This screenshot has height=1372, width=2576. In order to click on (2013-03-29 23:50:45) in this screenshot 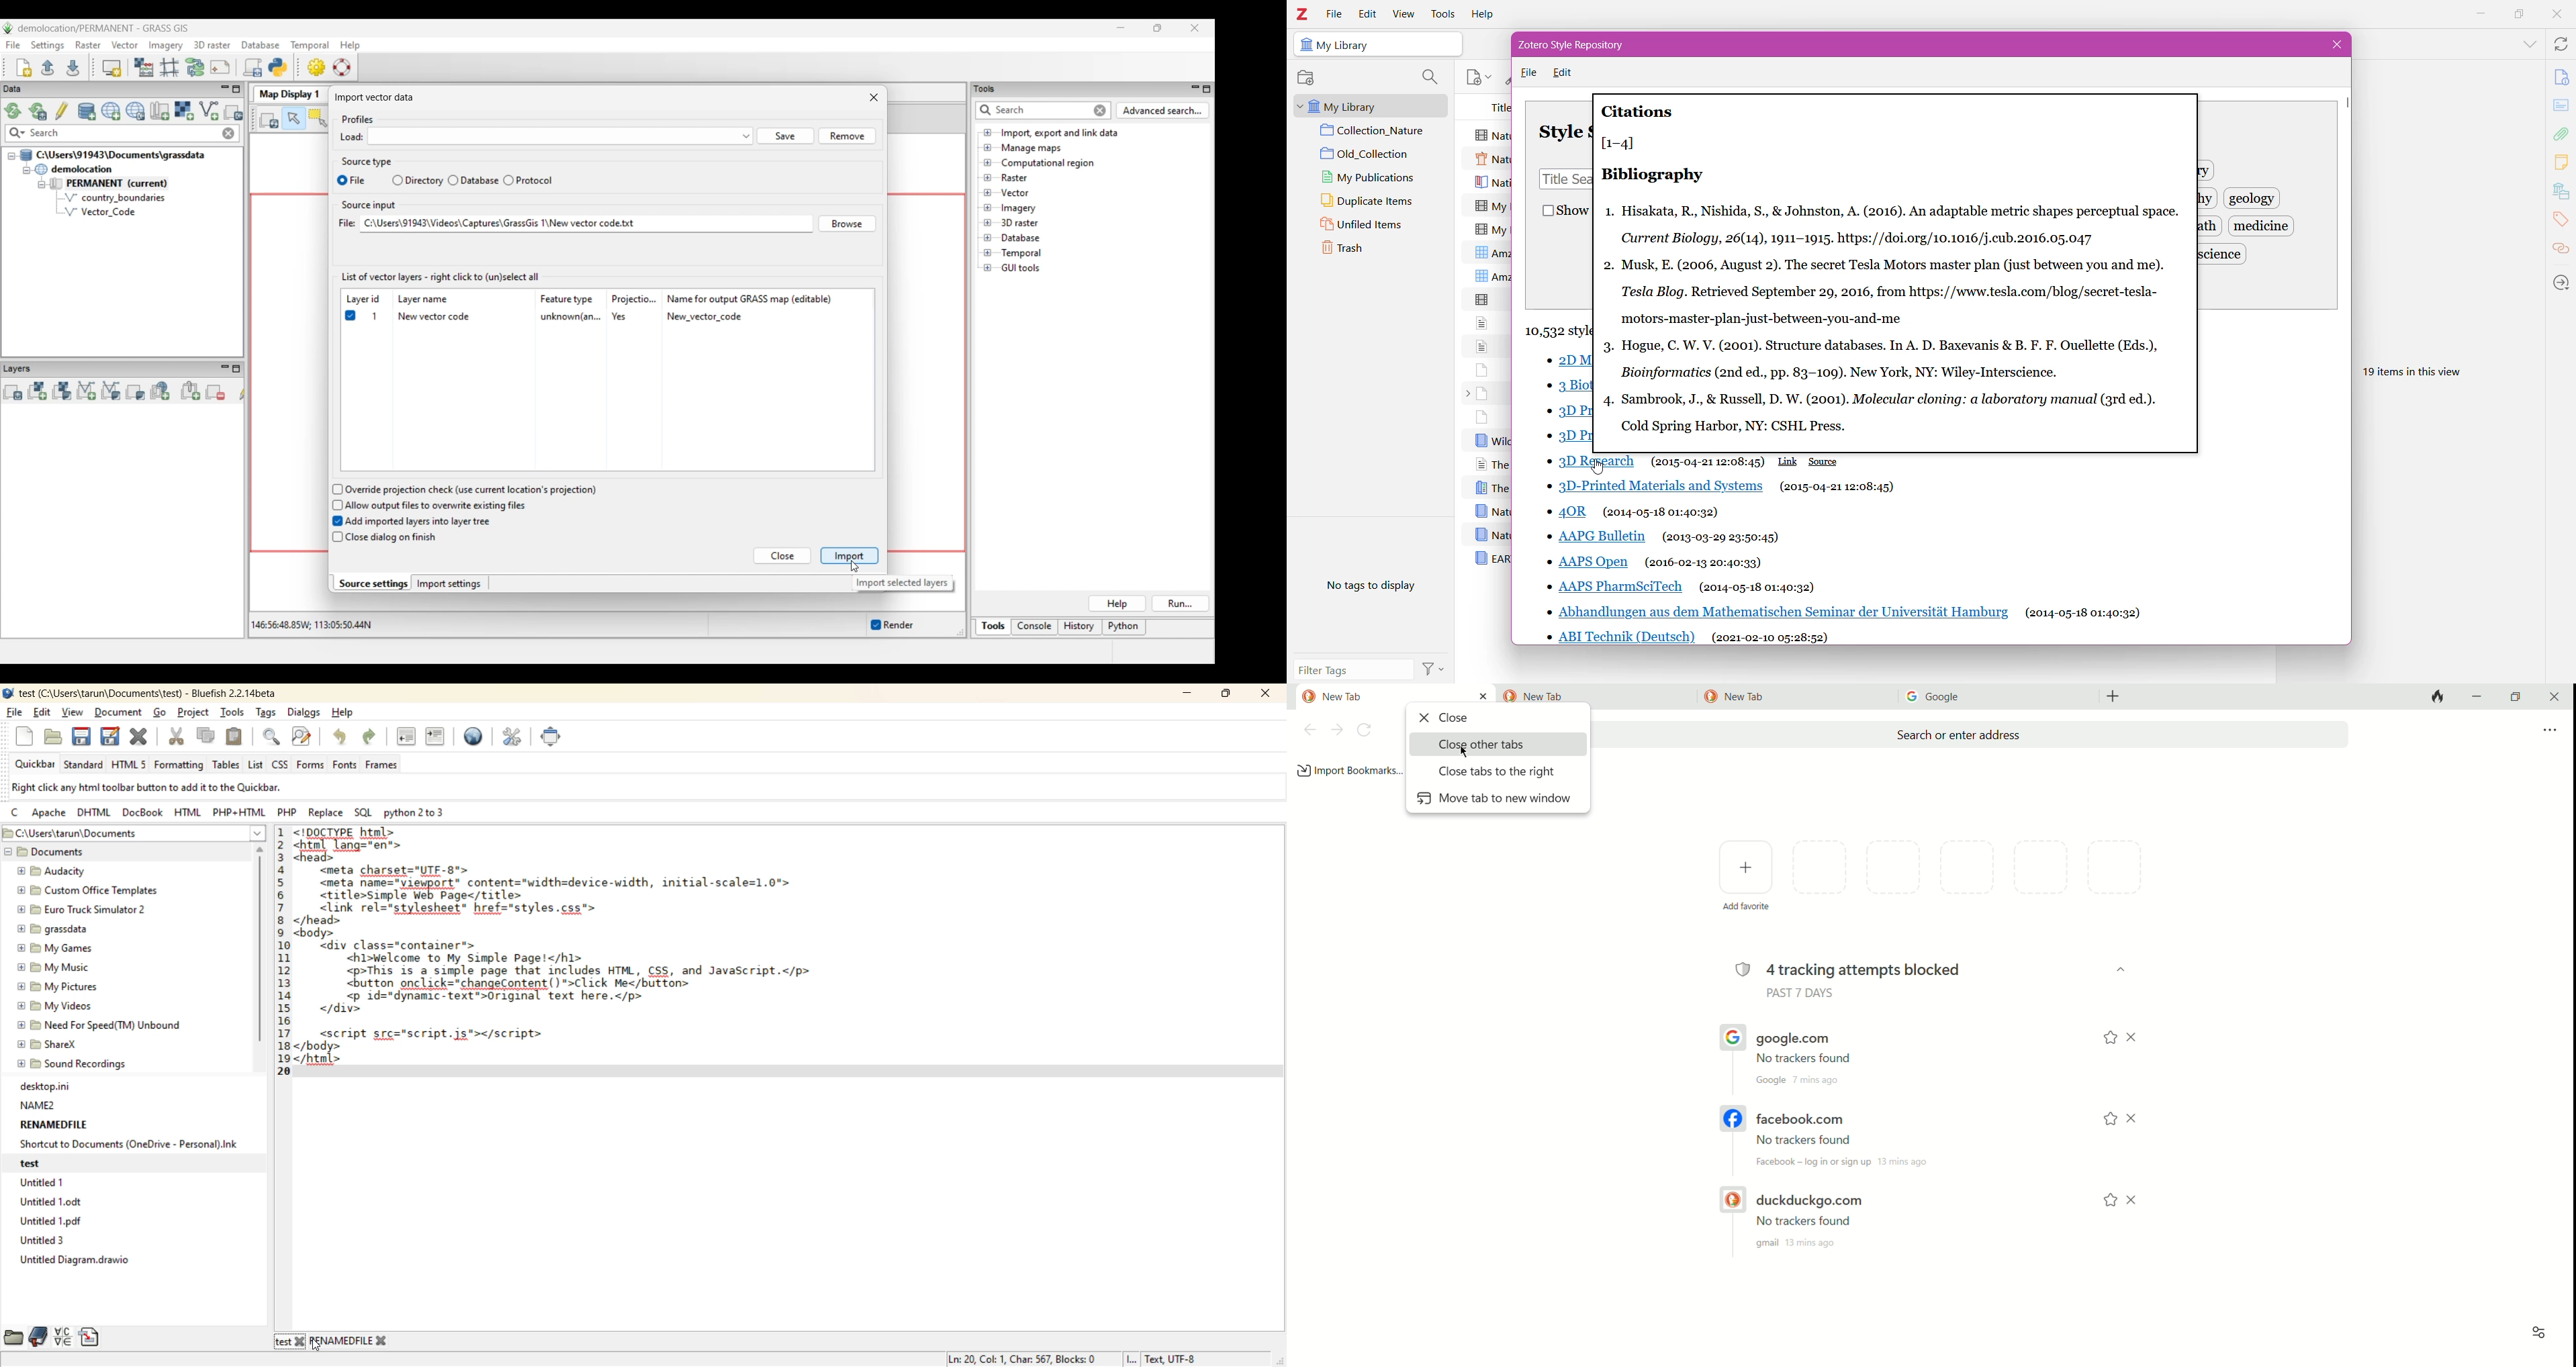, I will do `click(1720, 538)`.